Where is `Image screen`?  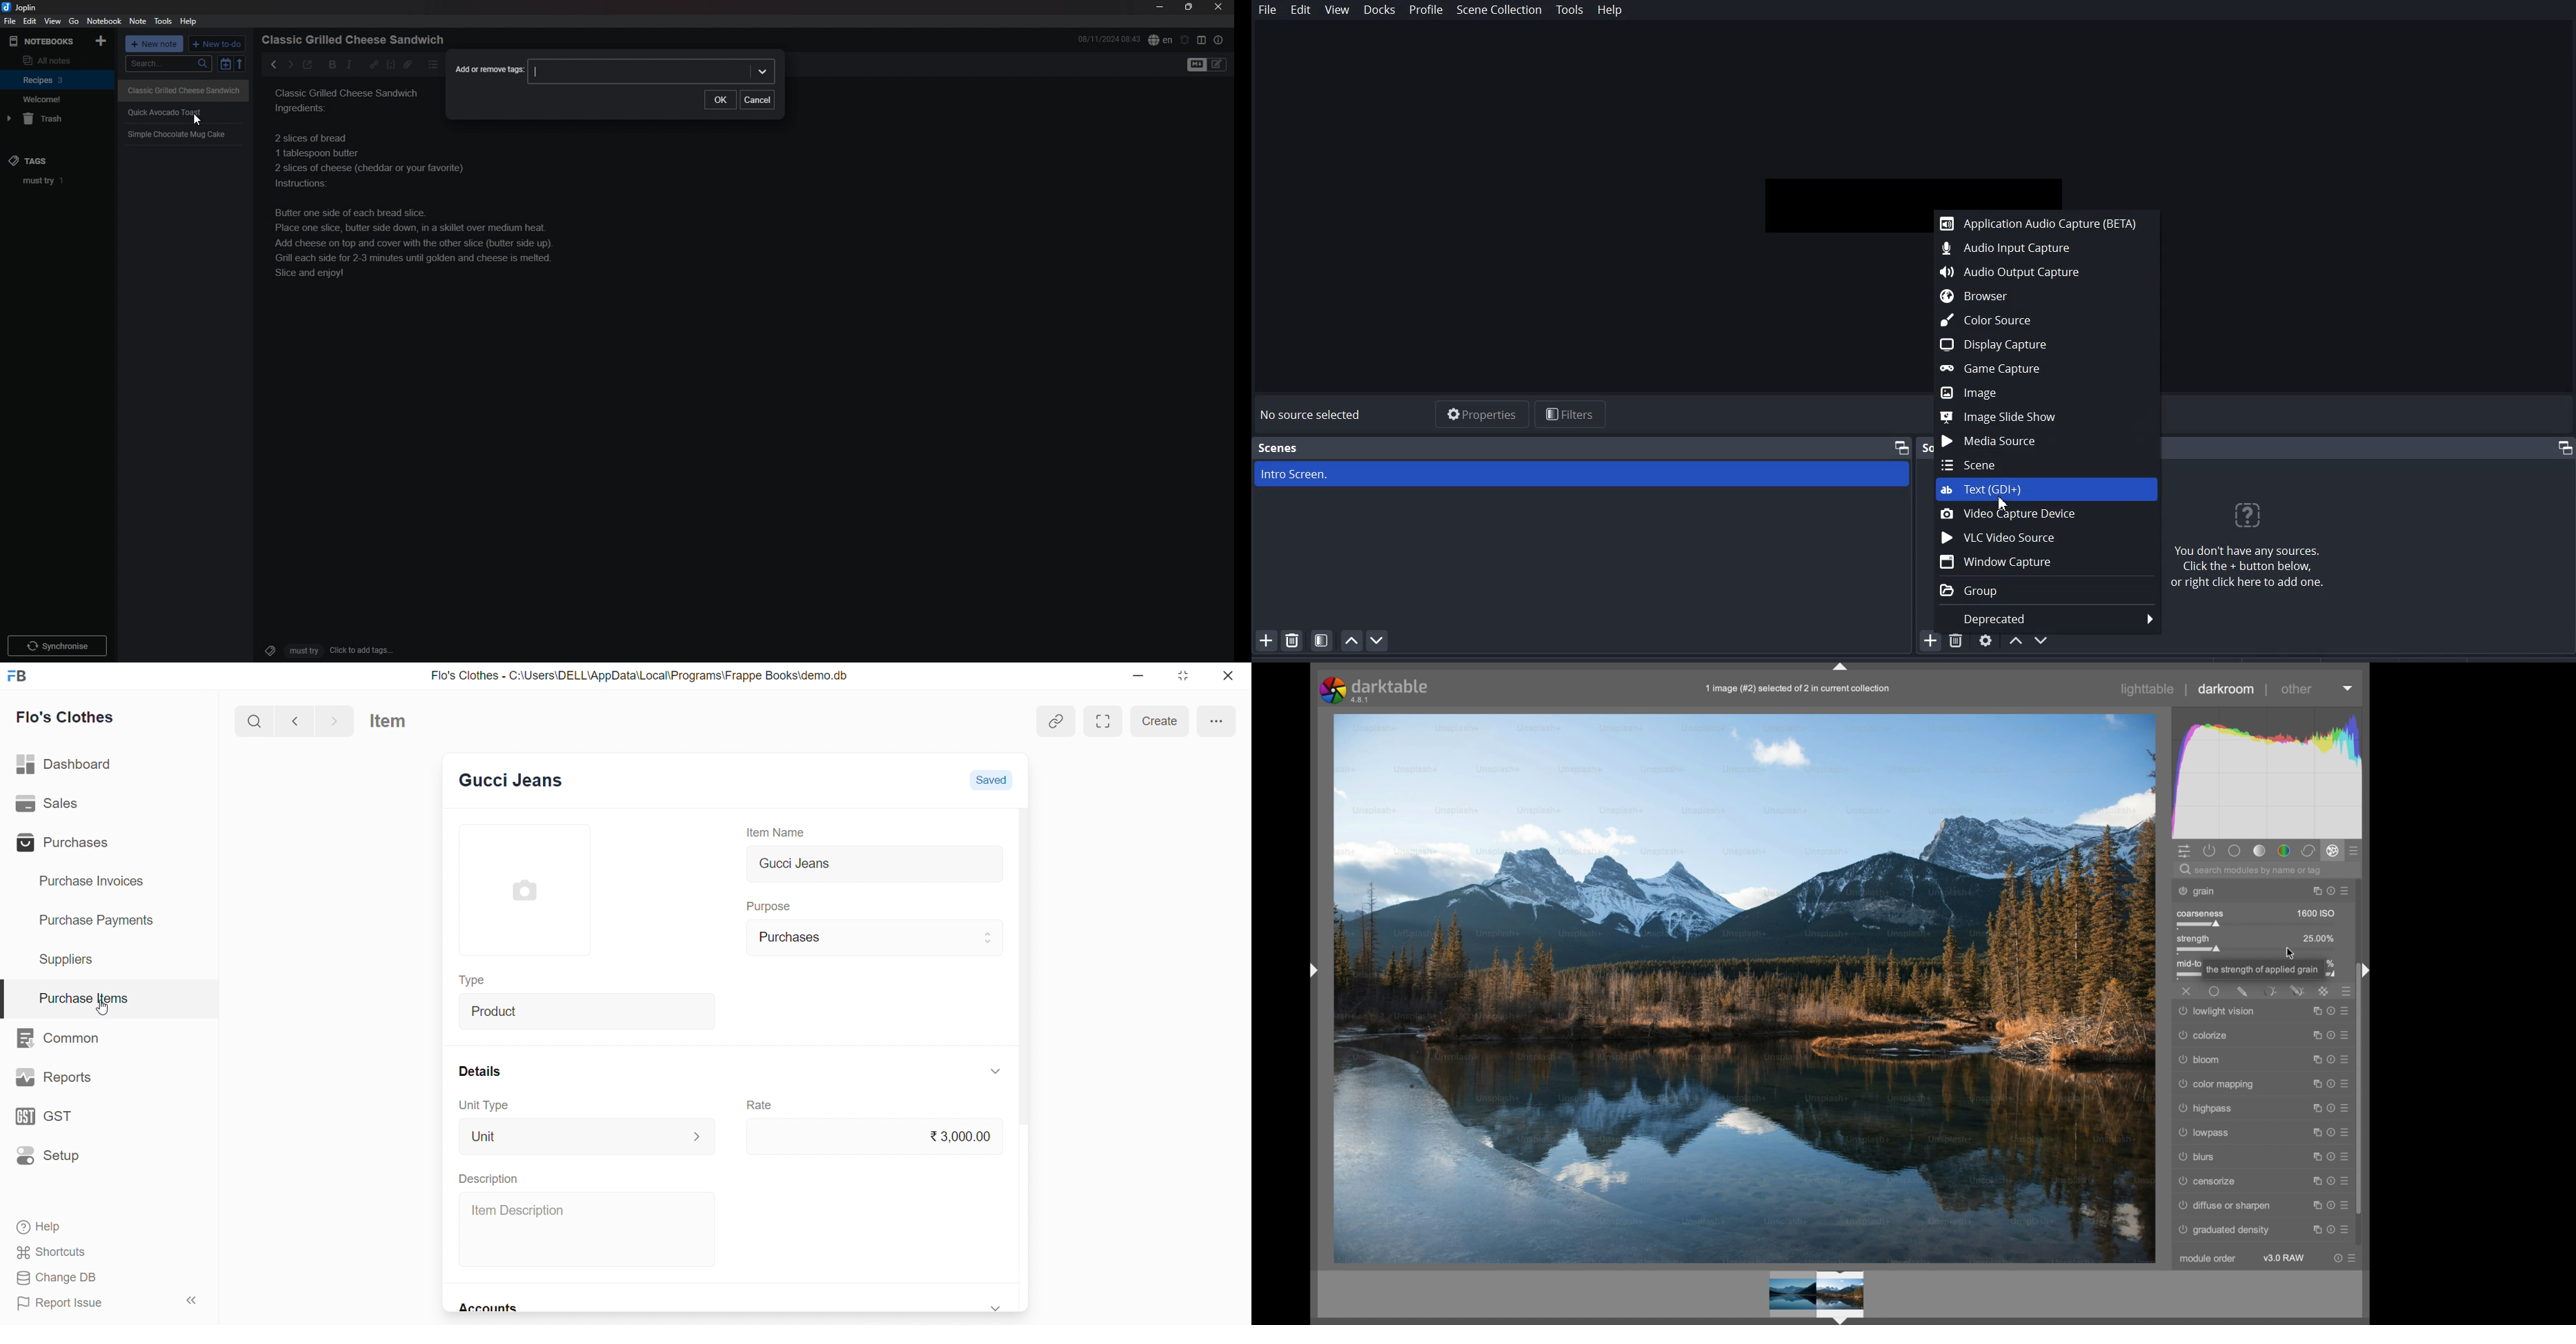 Image screen is located at coordinates (1582, 474).